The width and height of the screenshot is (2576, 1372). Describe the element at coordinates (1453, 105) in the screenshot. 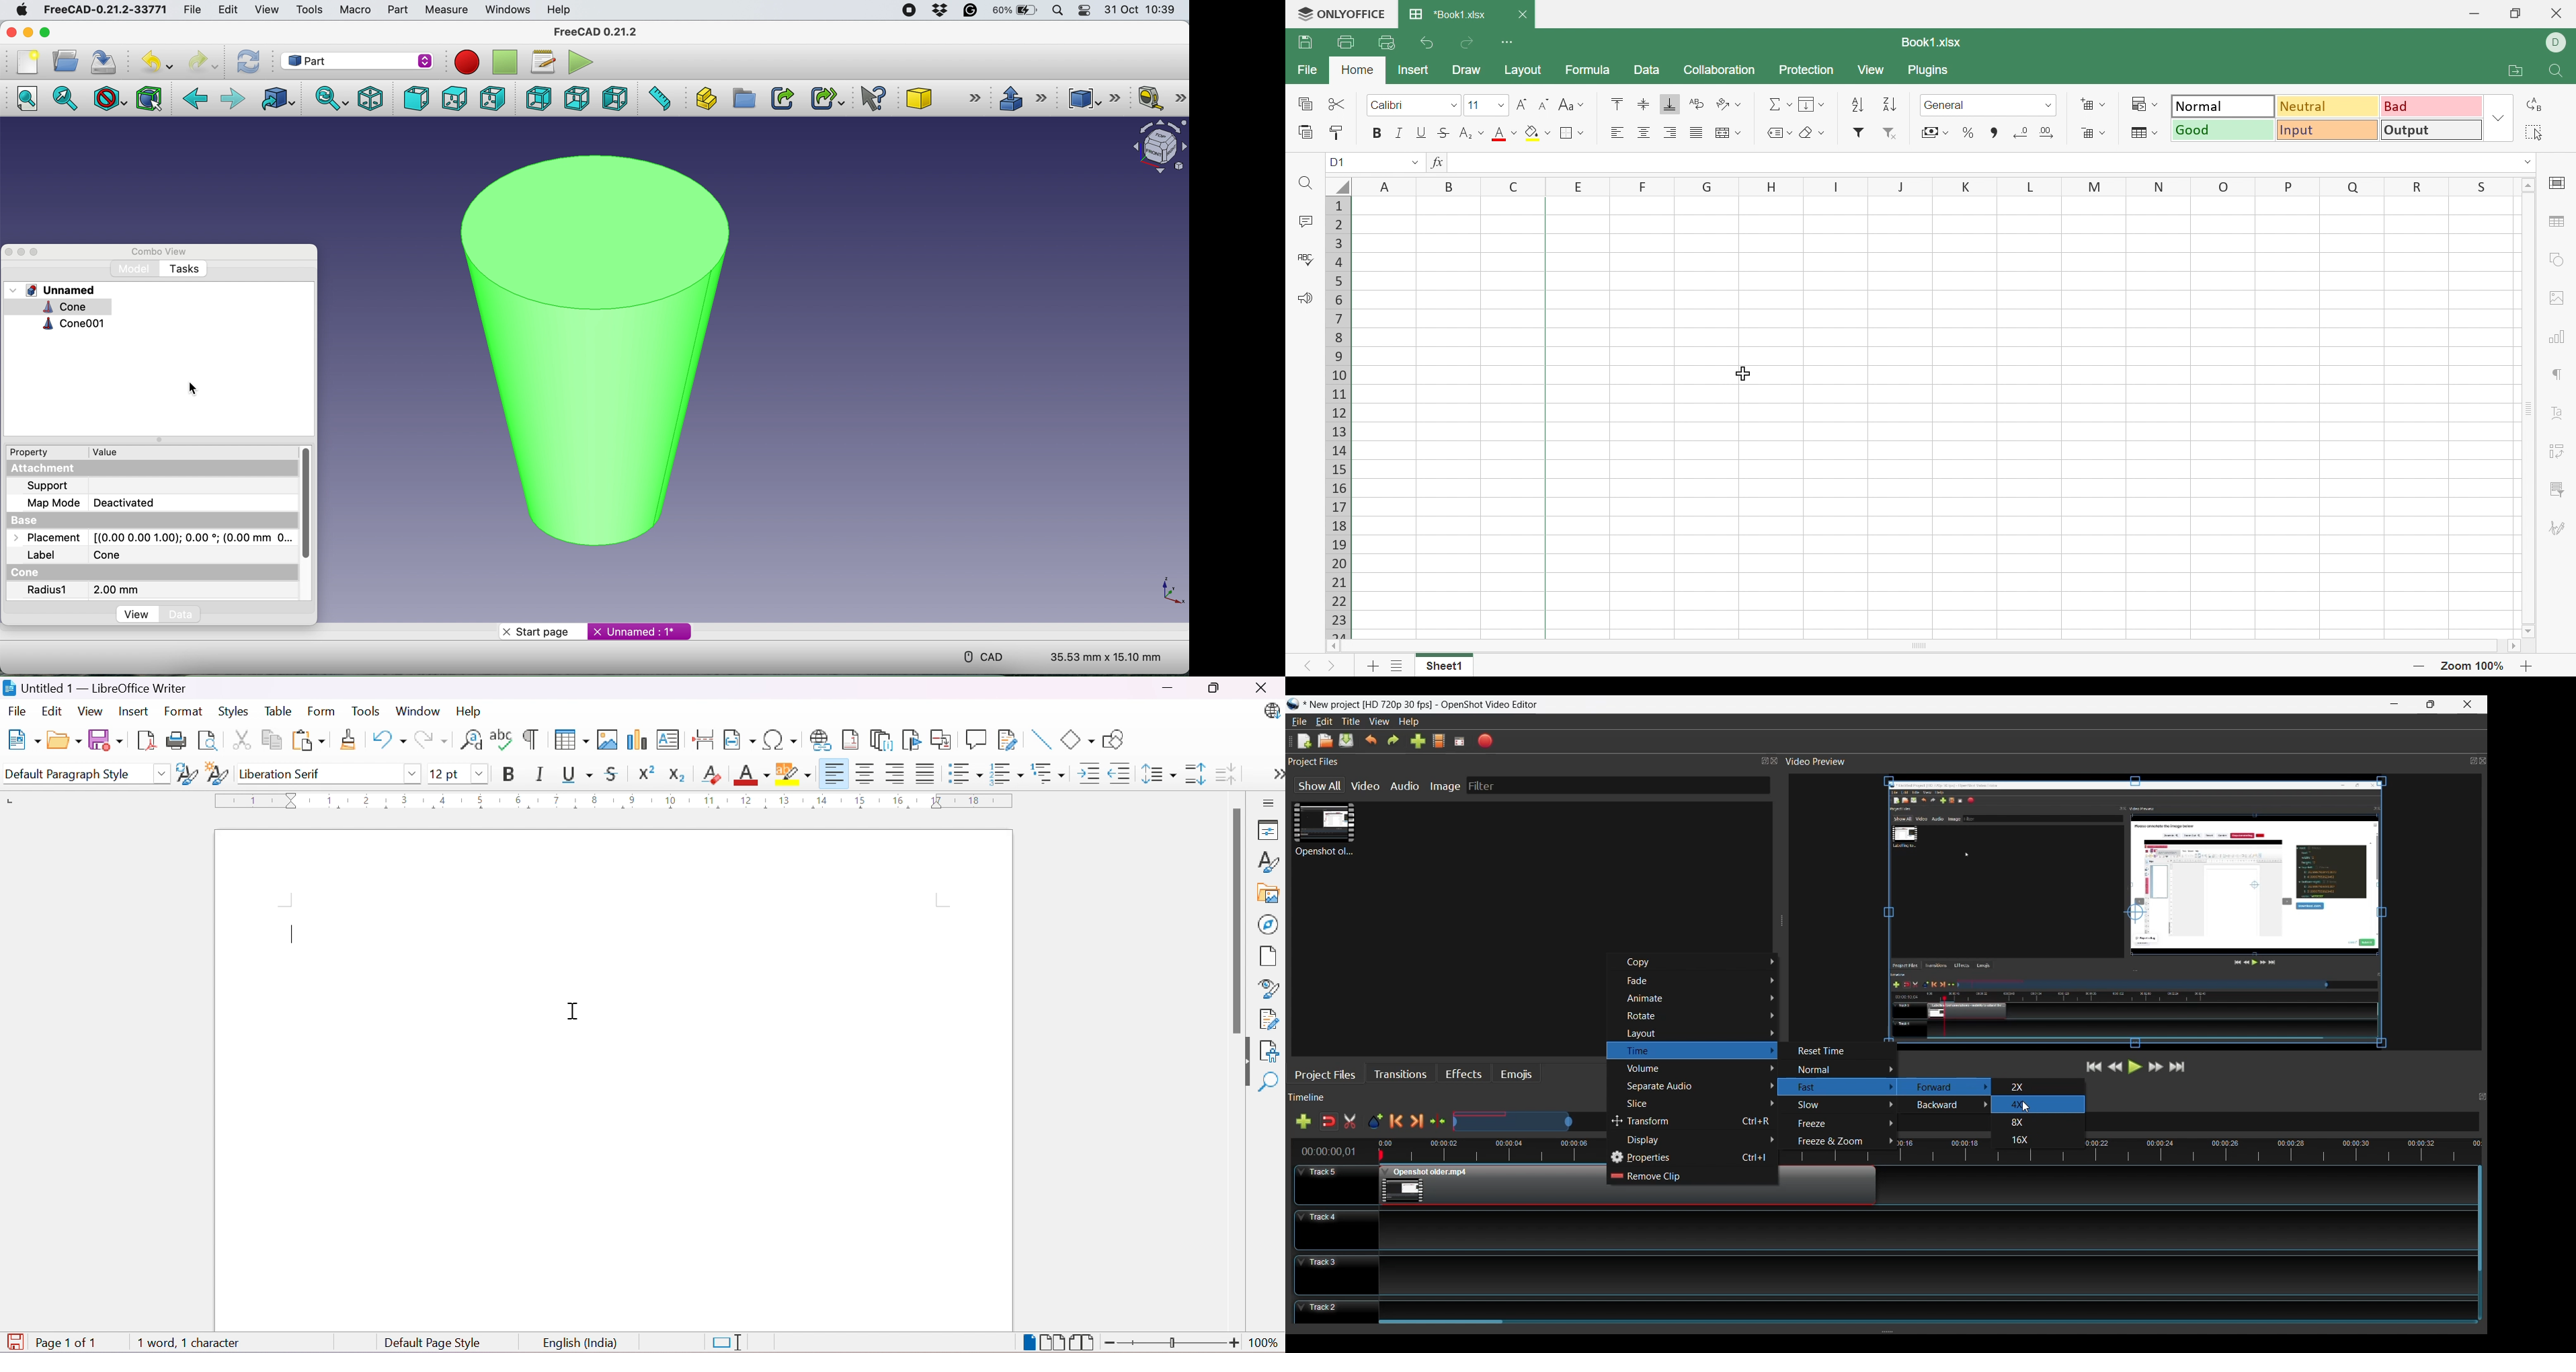

I see `Drop Down` at that location.